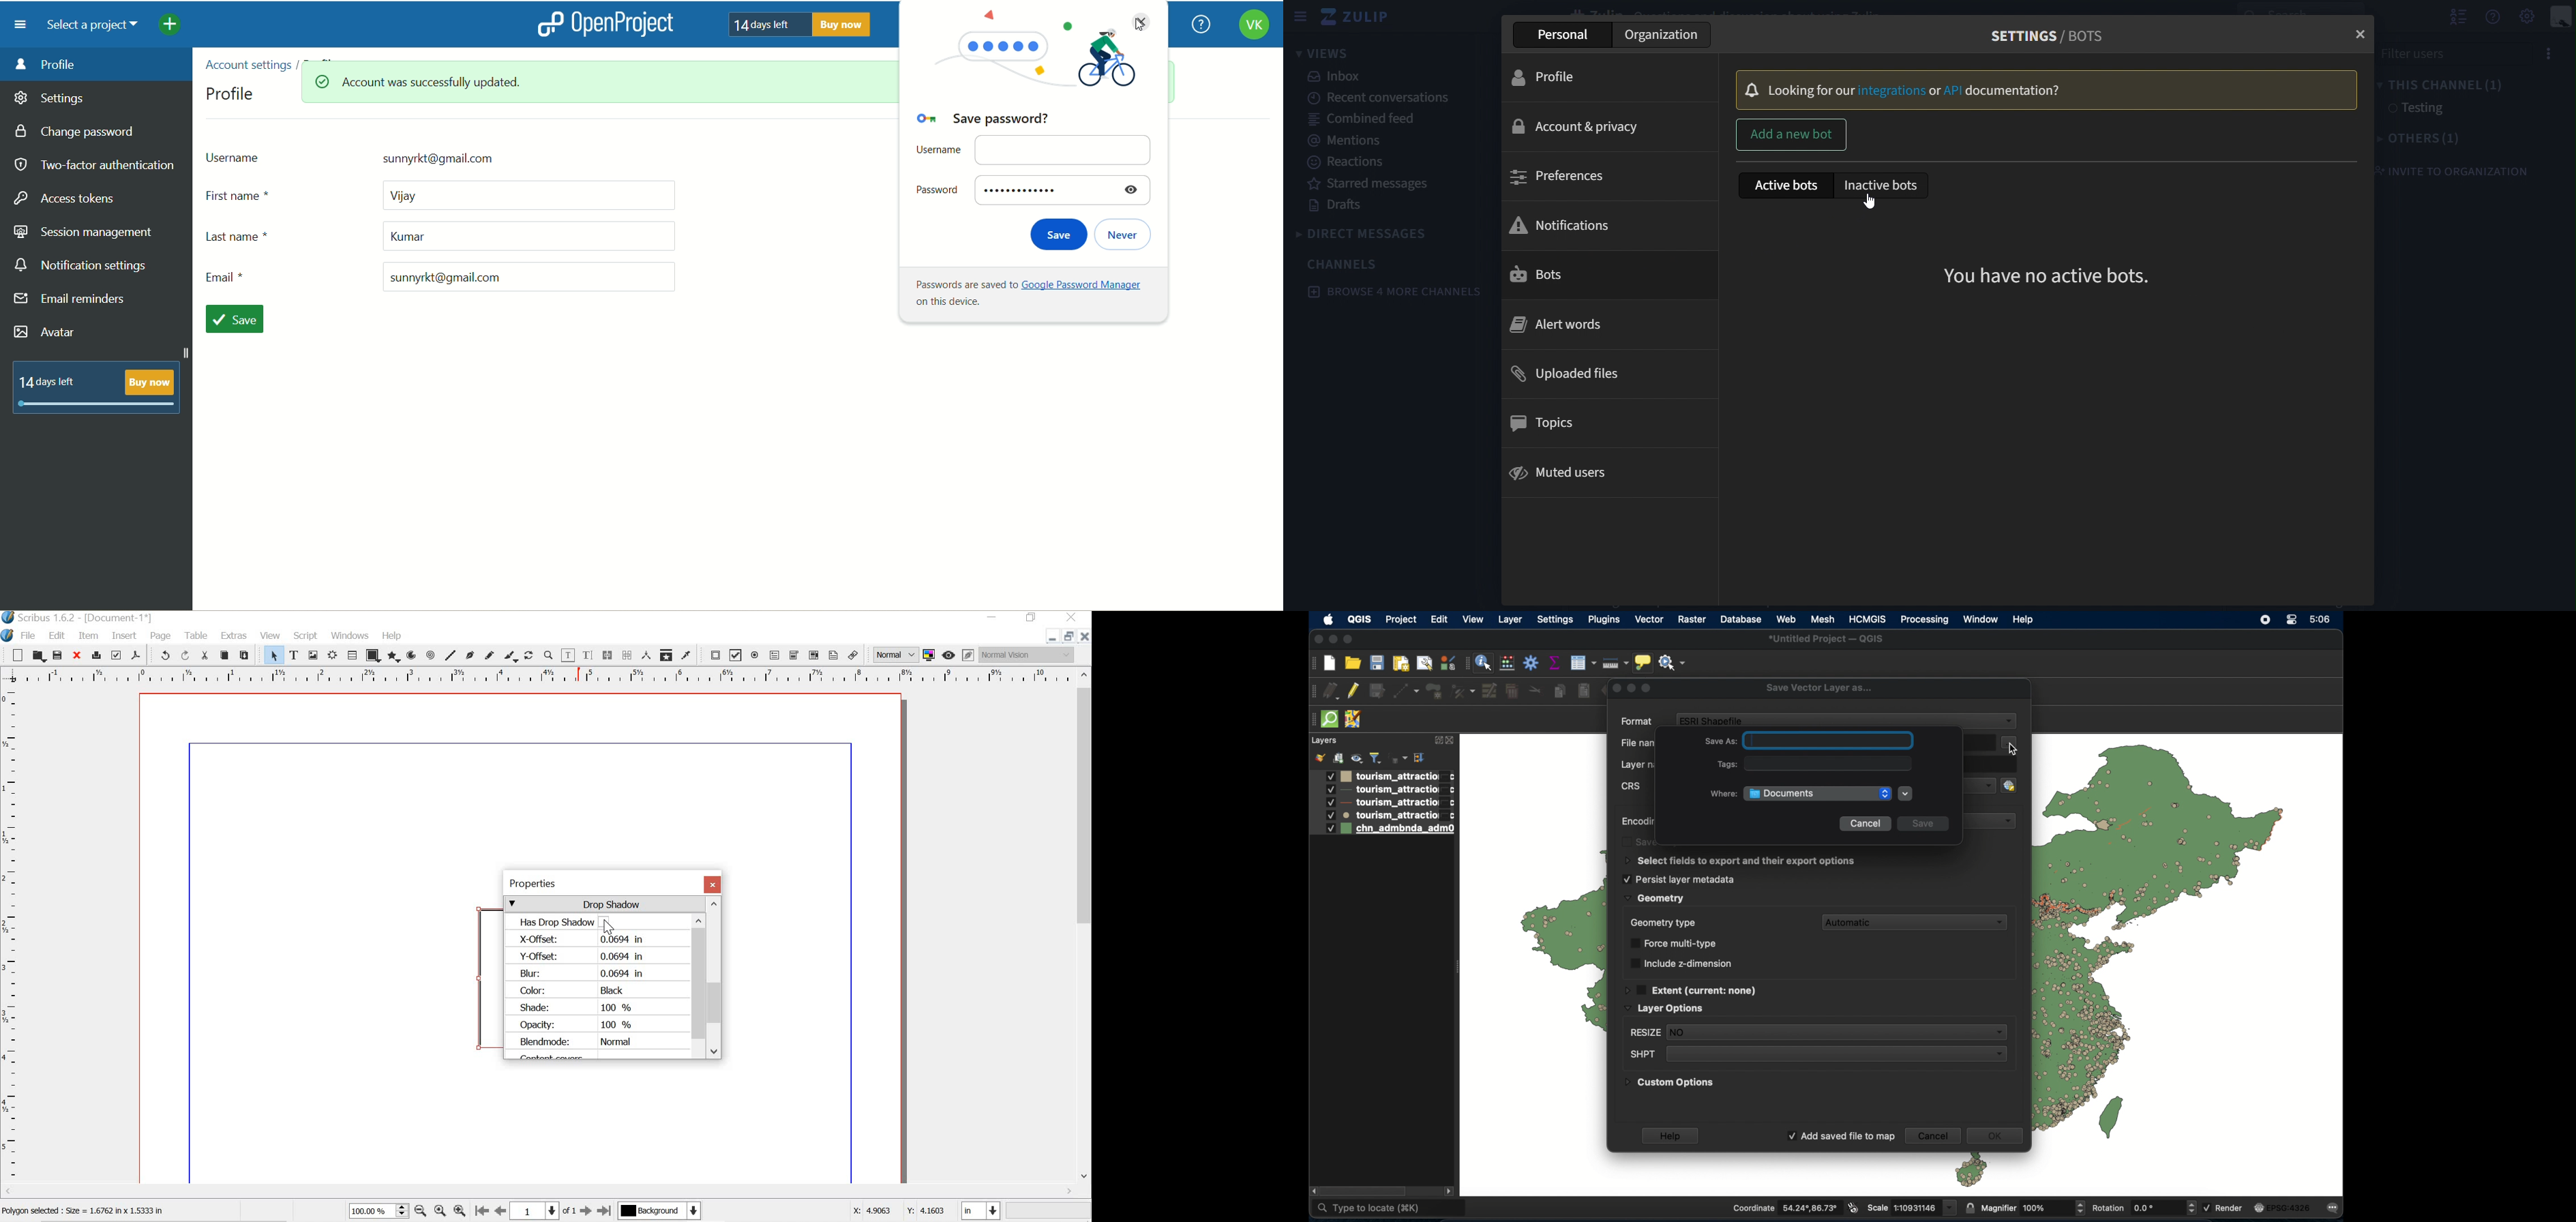  I want to click on Opacity: 100 %, so click(577, 1024).